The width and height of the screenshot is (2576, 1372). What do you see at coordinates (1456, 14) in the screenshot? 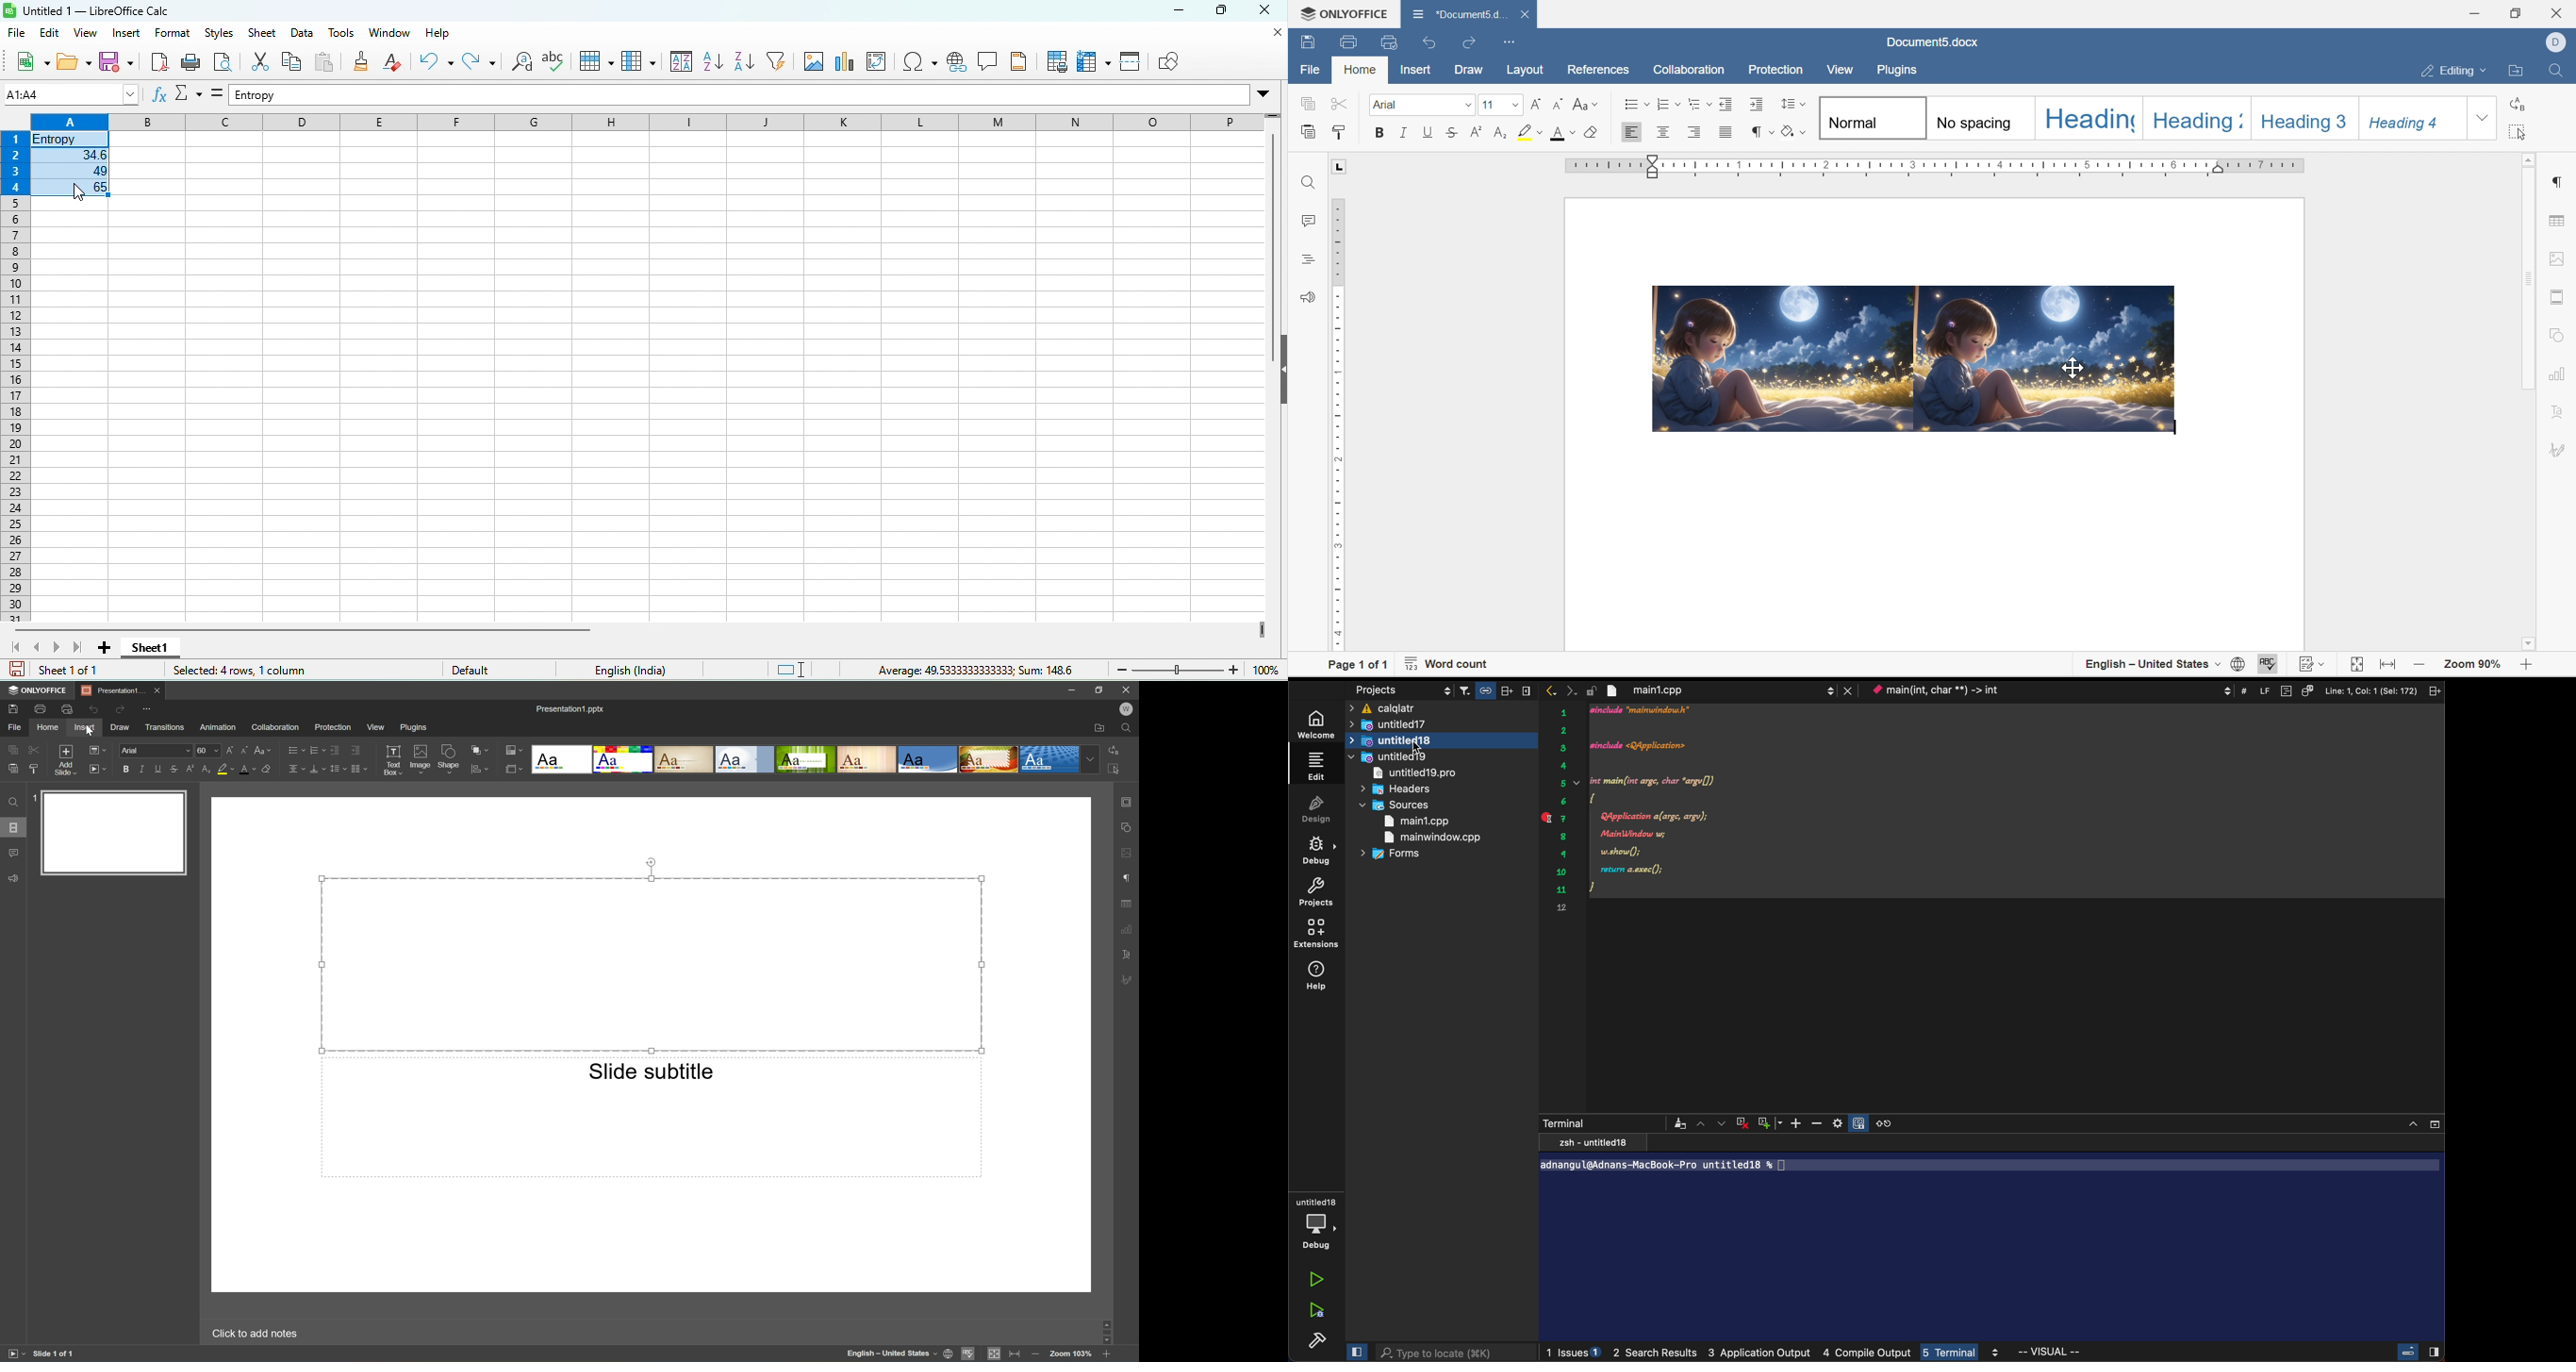
I see `document5.docx` at bounding box center [1456, 14].